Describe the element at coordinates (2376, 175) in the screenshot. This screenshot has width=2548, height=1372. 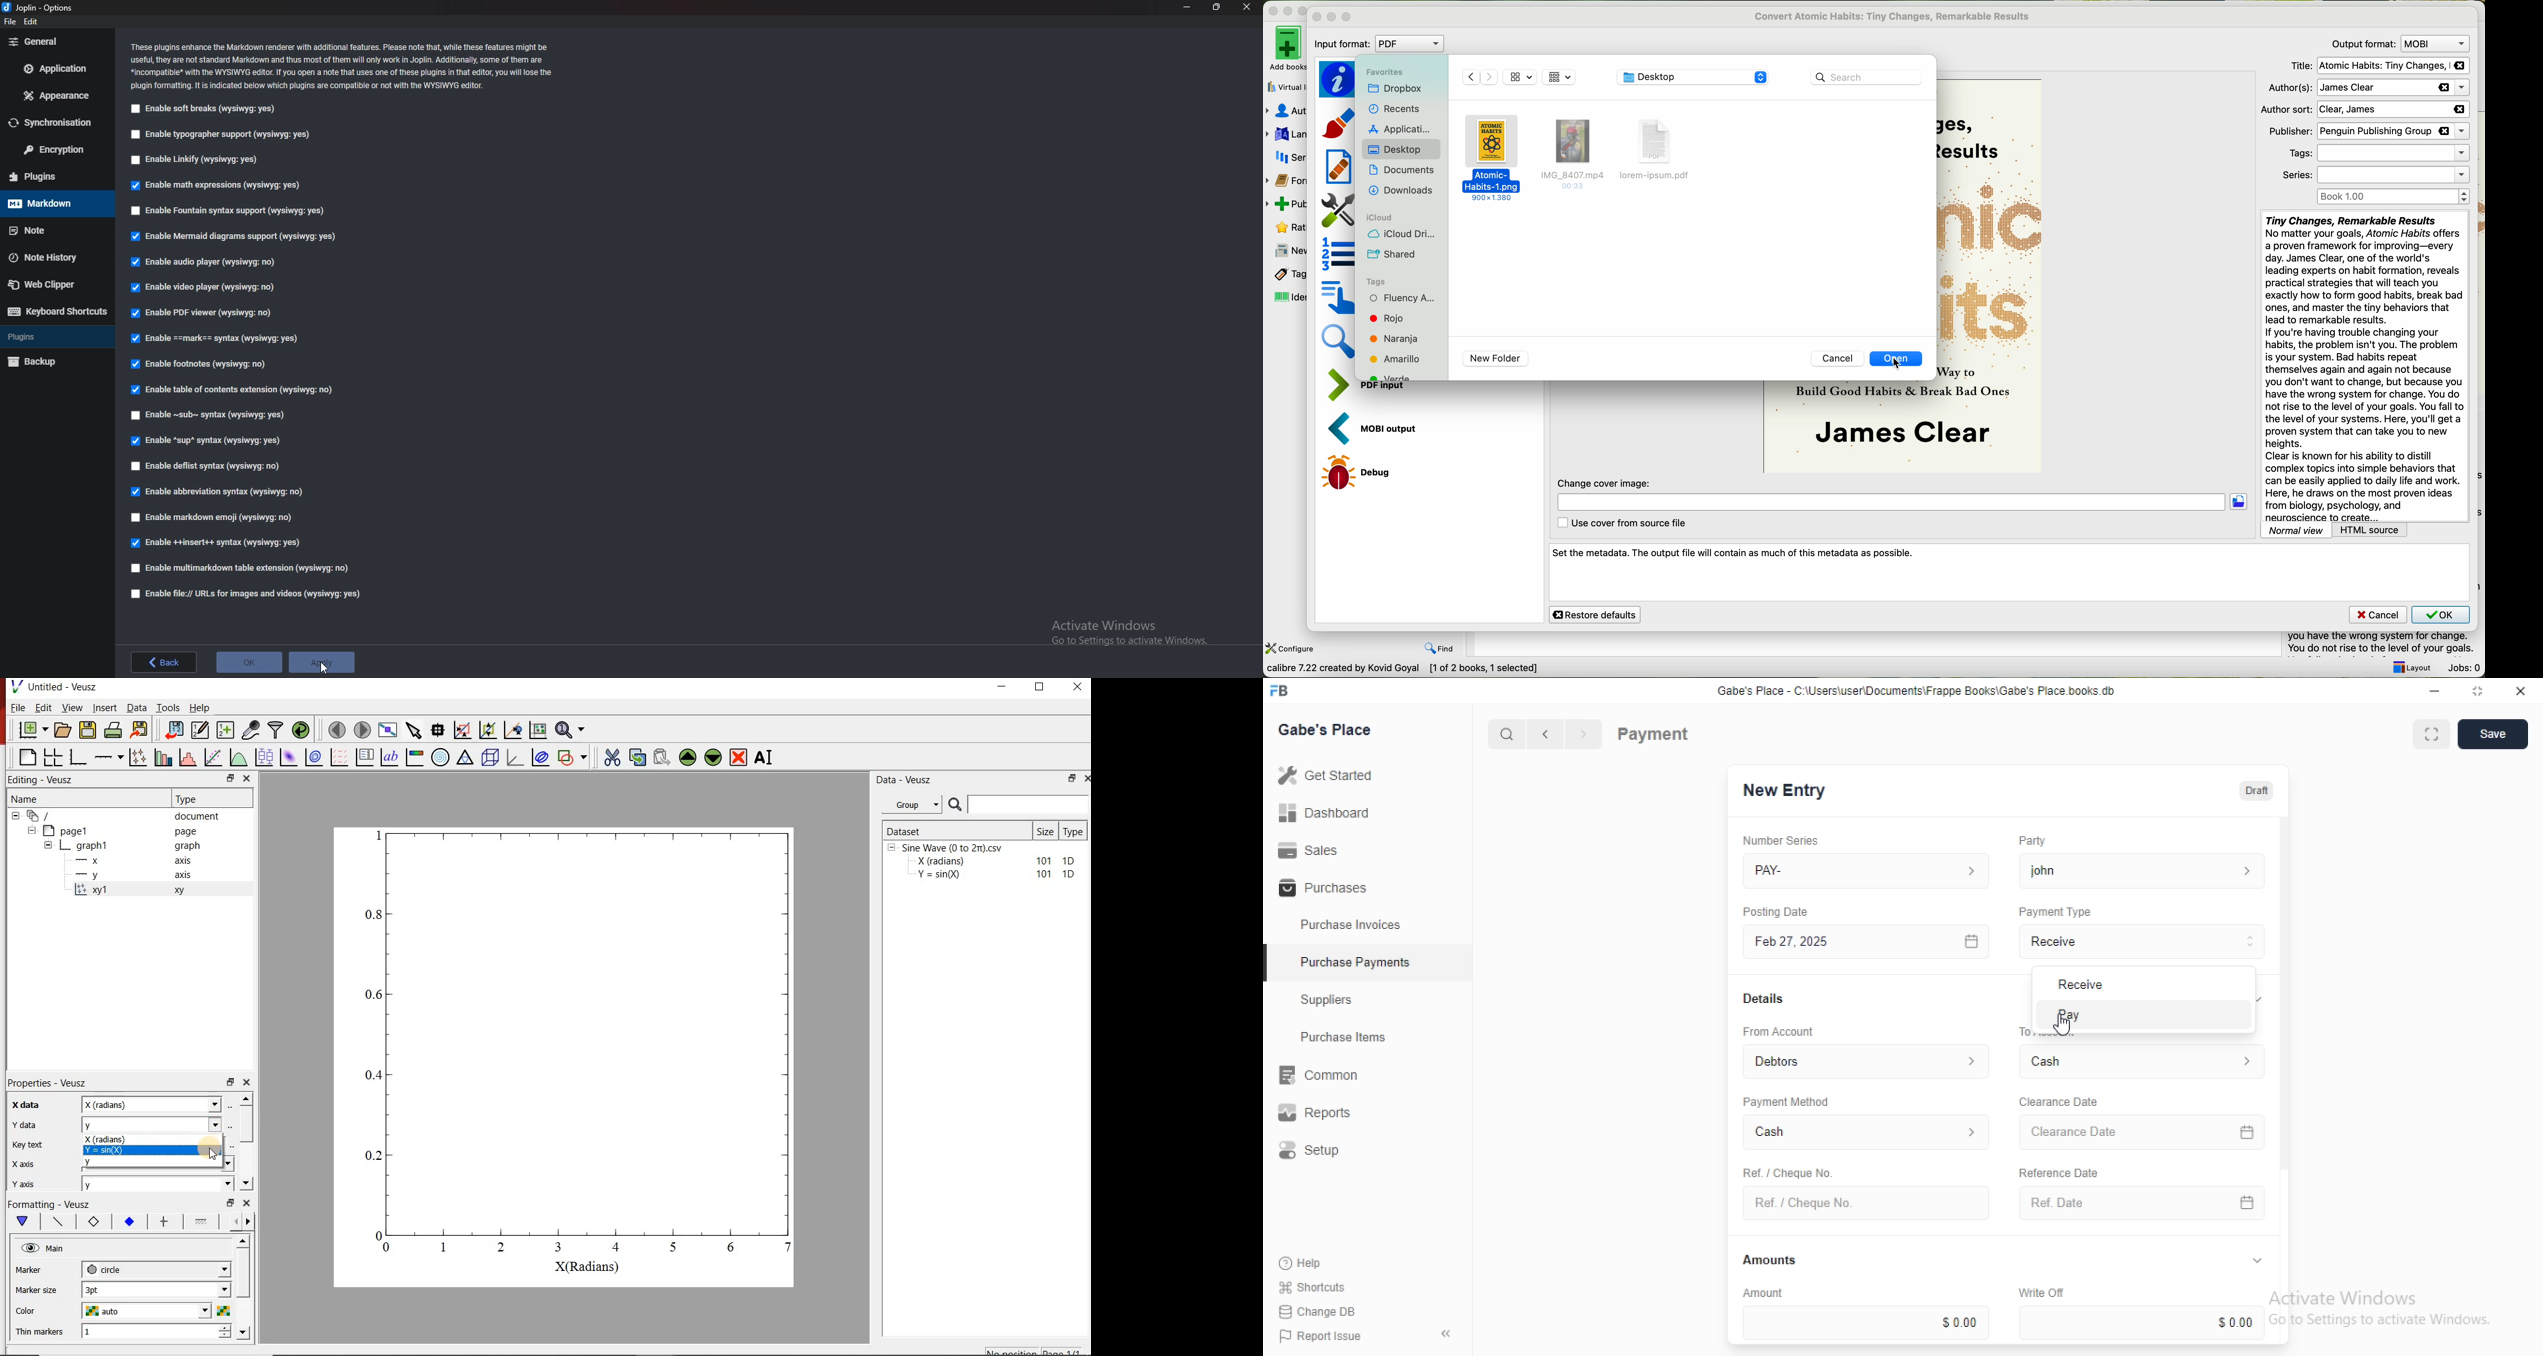
I see `series` at that location.